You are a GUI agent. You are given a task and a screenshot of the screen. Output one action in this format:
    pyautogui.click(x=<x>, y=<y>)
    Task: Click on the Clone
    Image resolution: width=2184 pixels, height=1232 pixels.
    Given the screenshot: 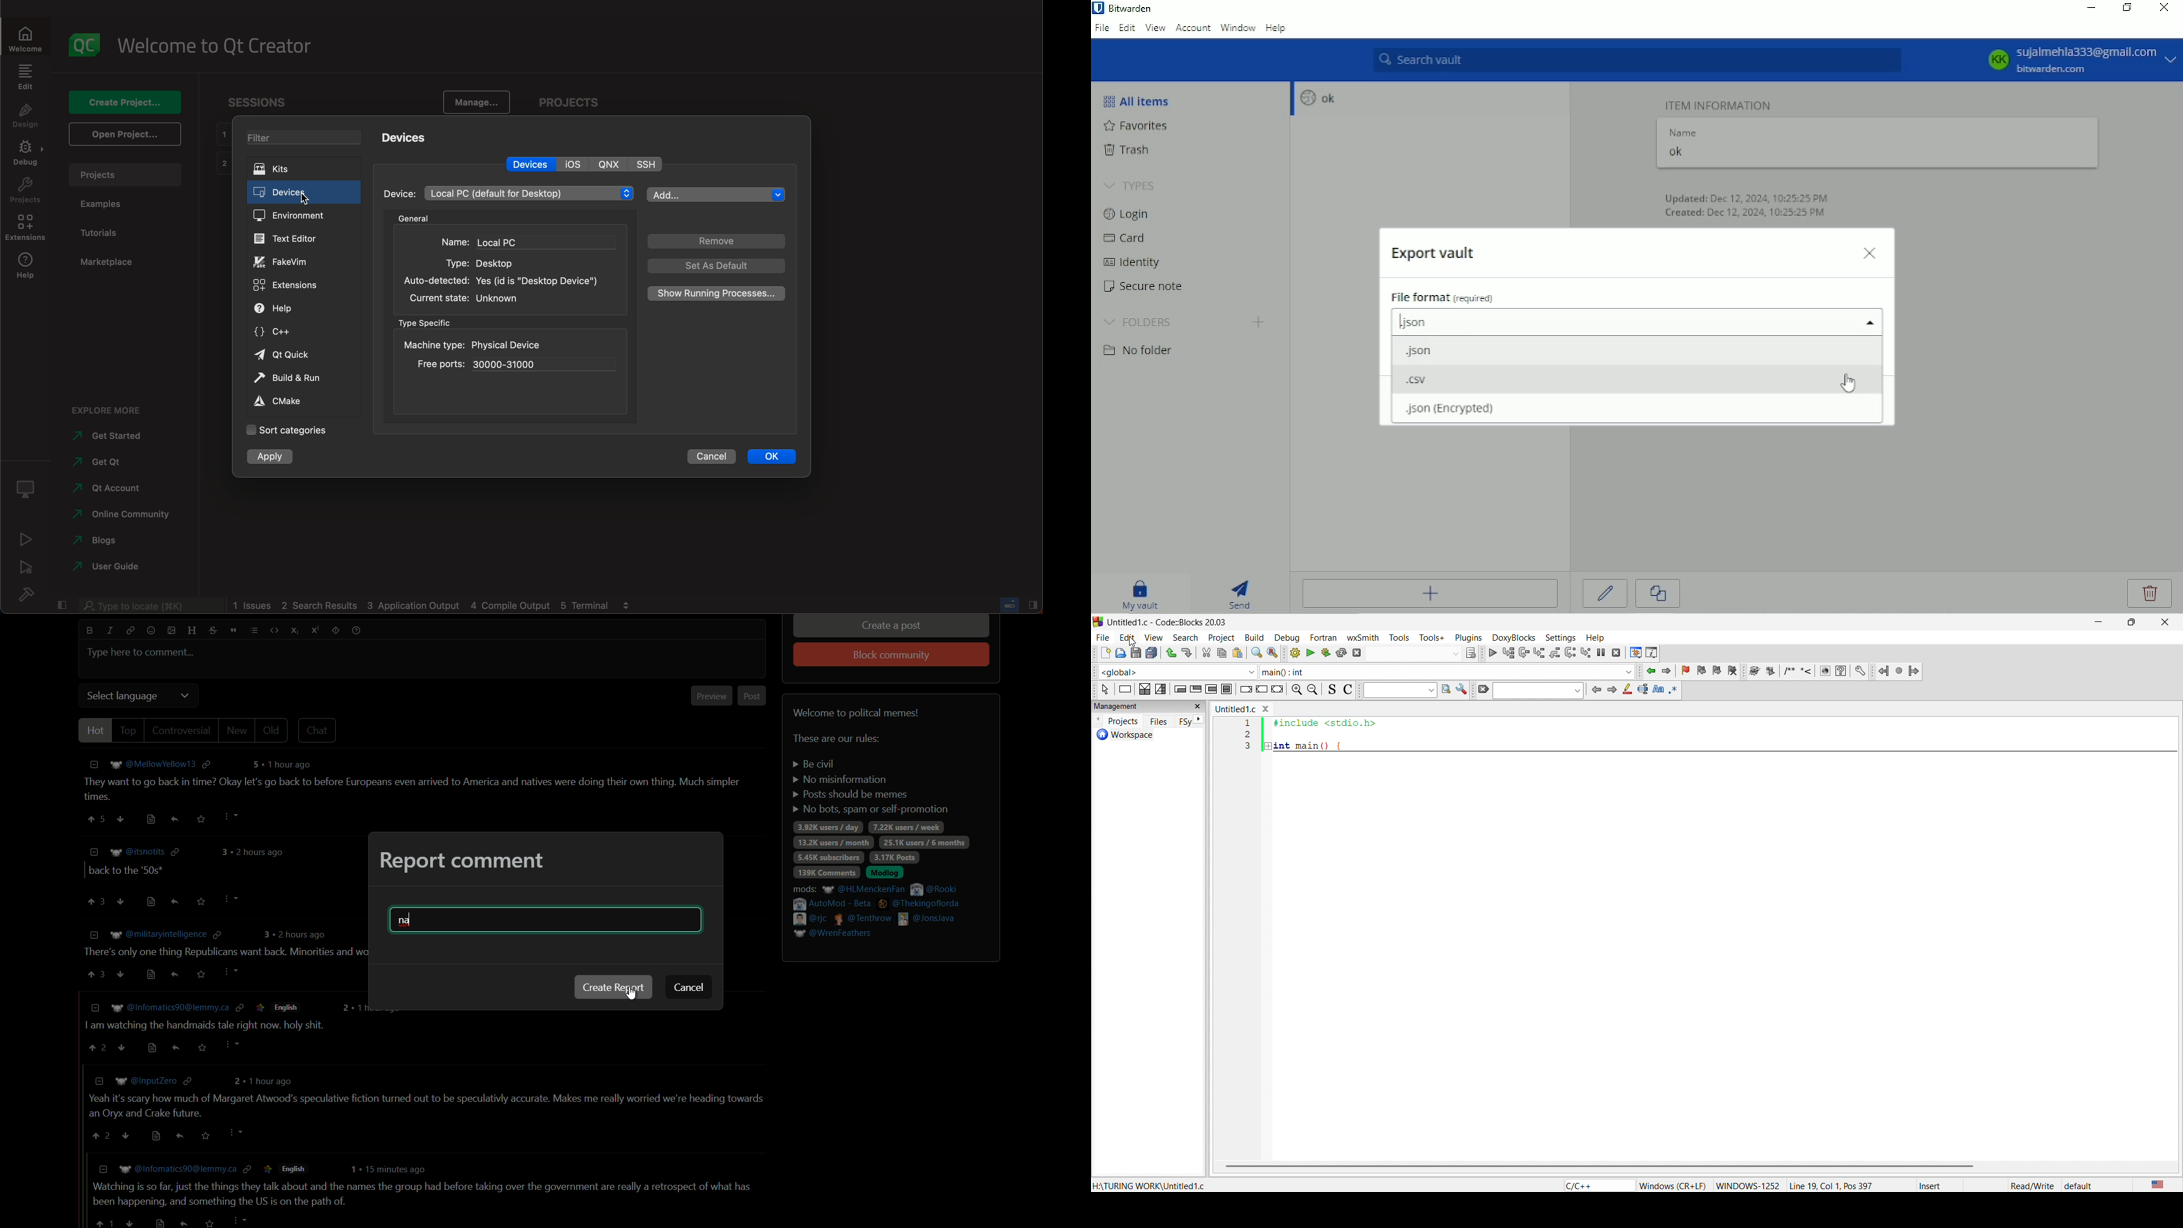 What is the action you would take?
    pyautogui.click(x=1657, y=594)
    